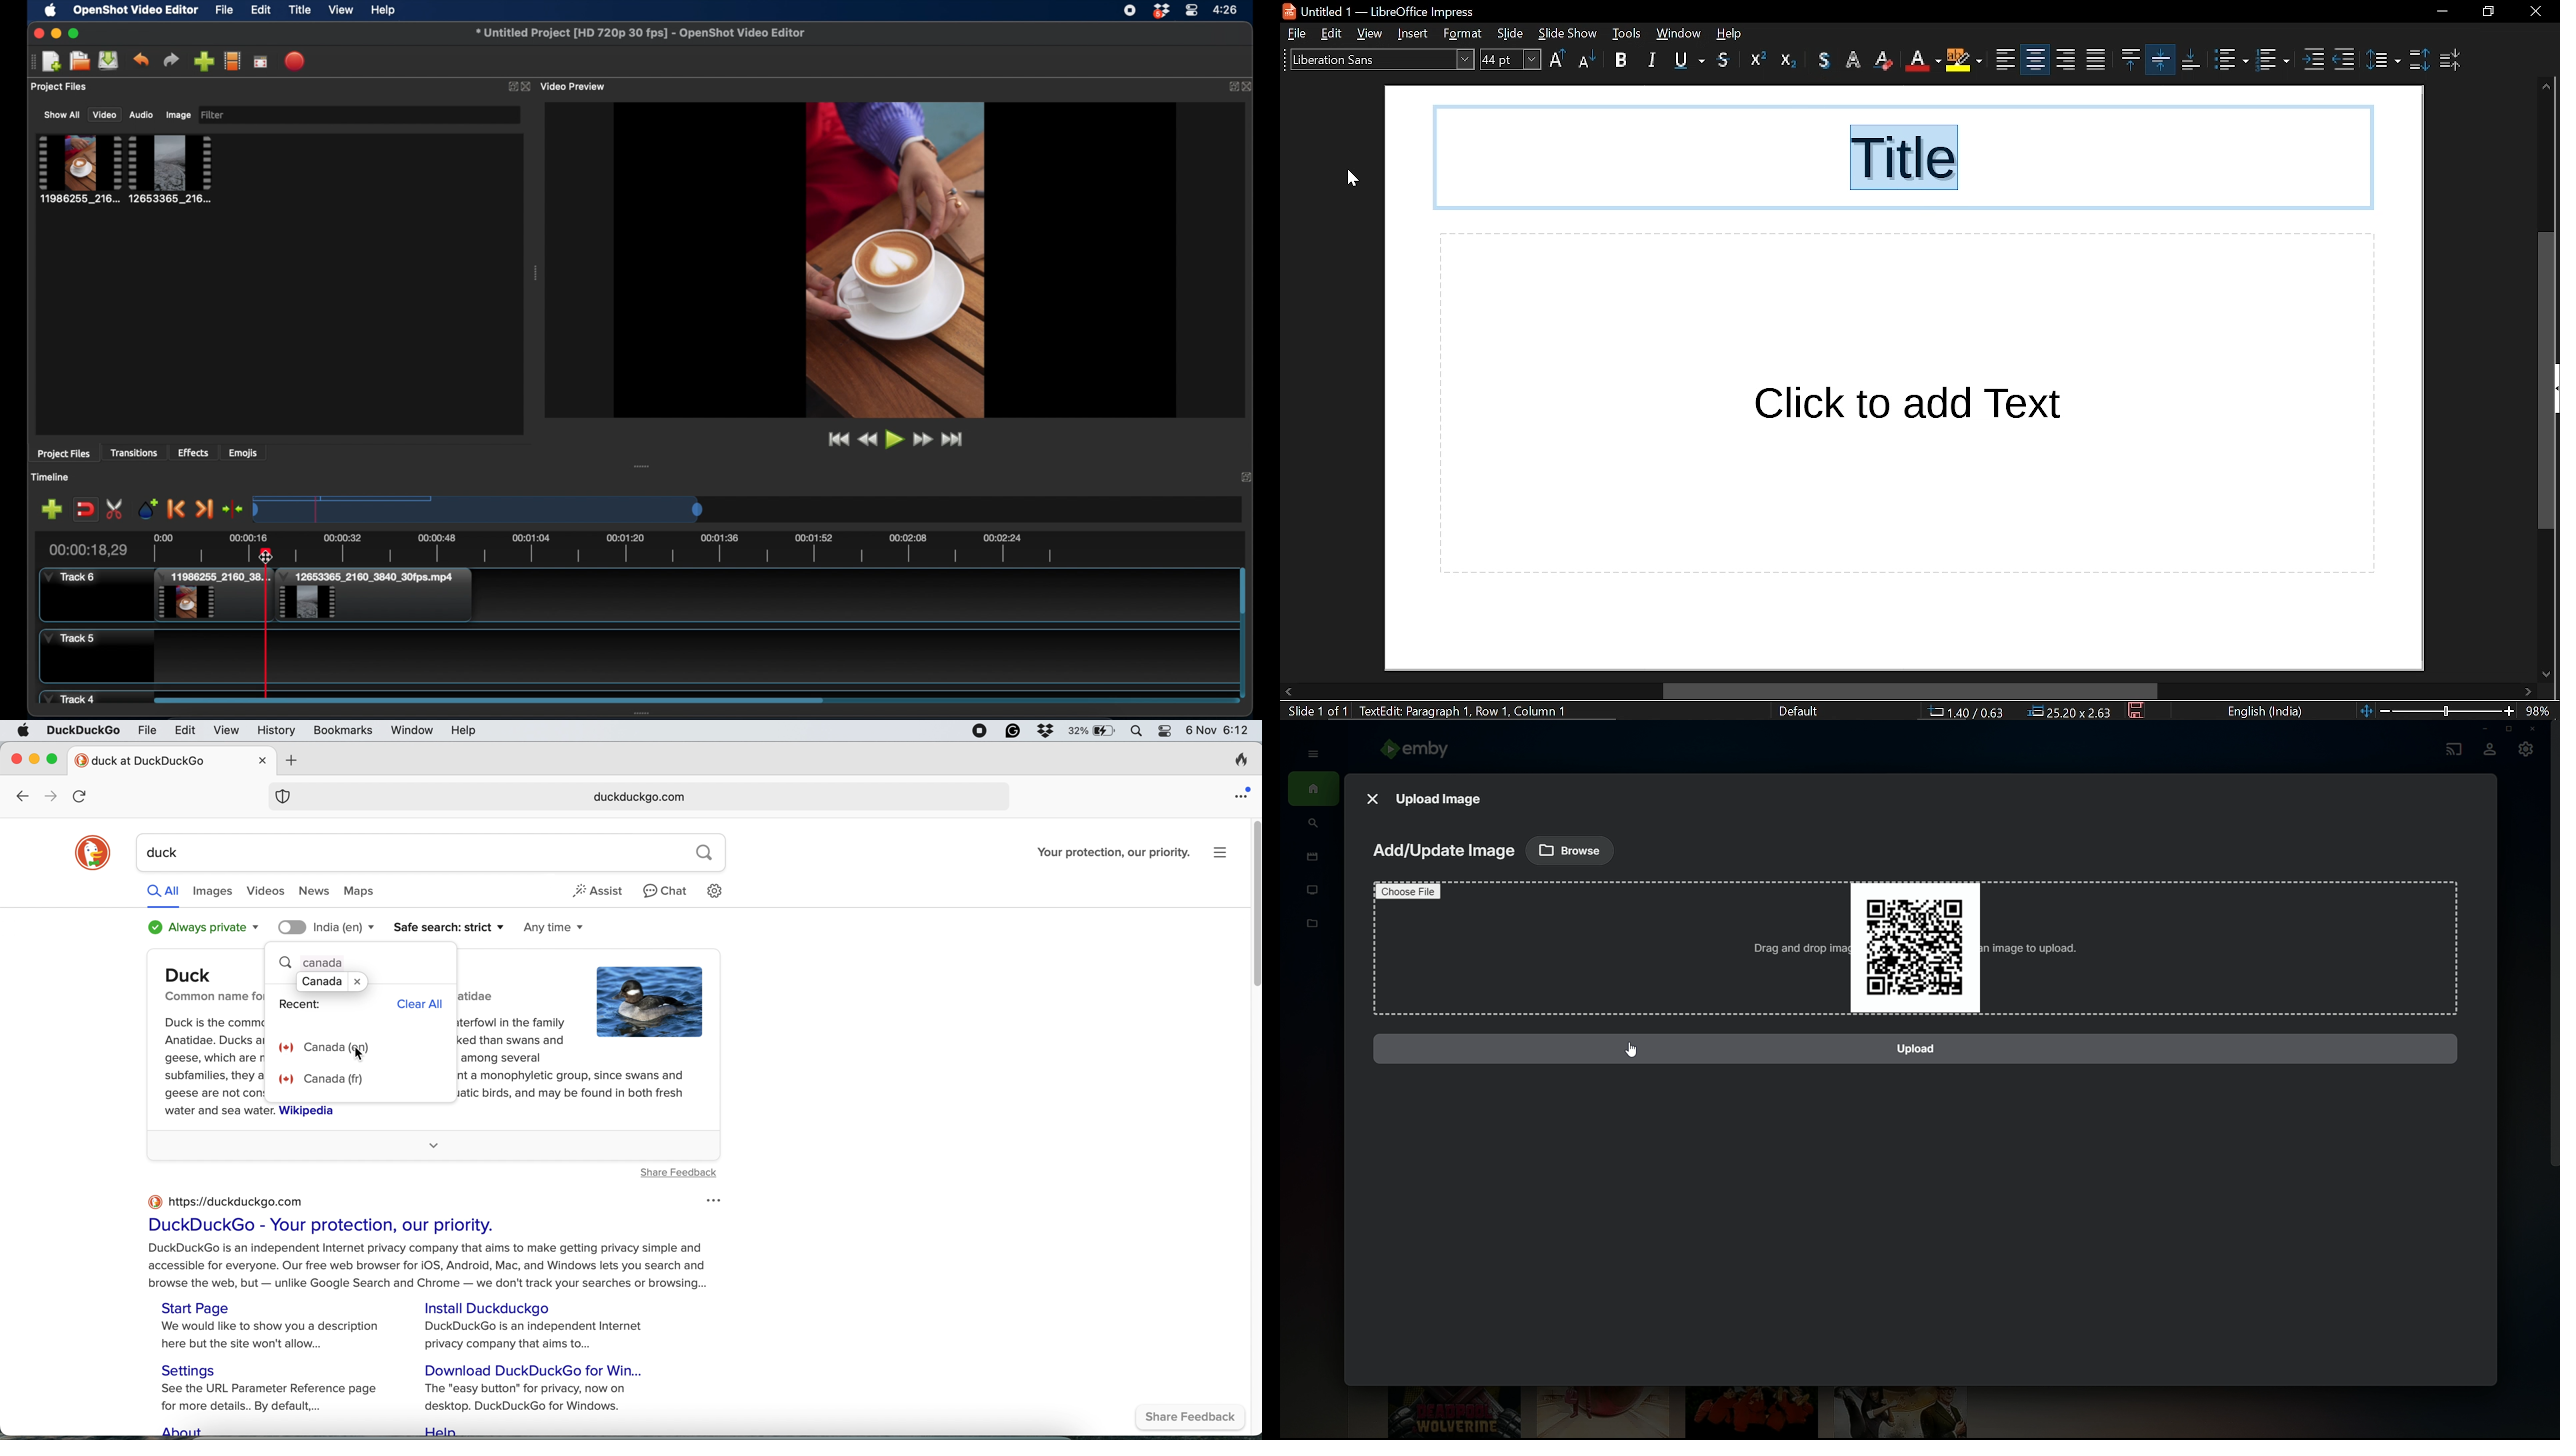  I want to click on view, so click(229, 732).